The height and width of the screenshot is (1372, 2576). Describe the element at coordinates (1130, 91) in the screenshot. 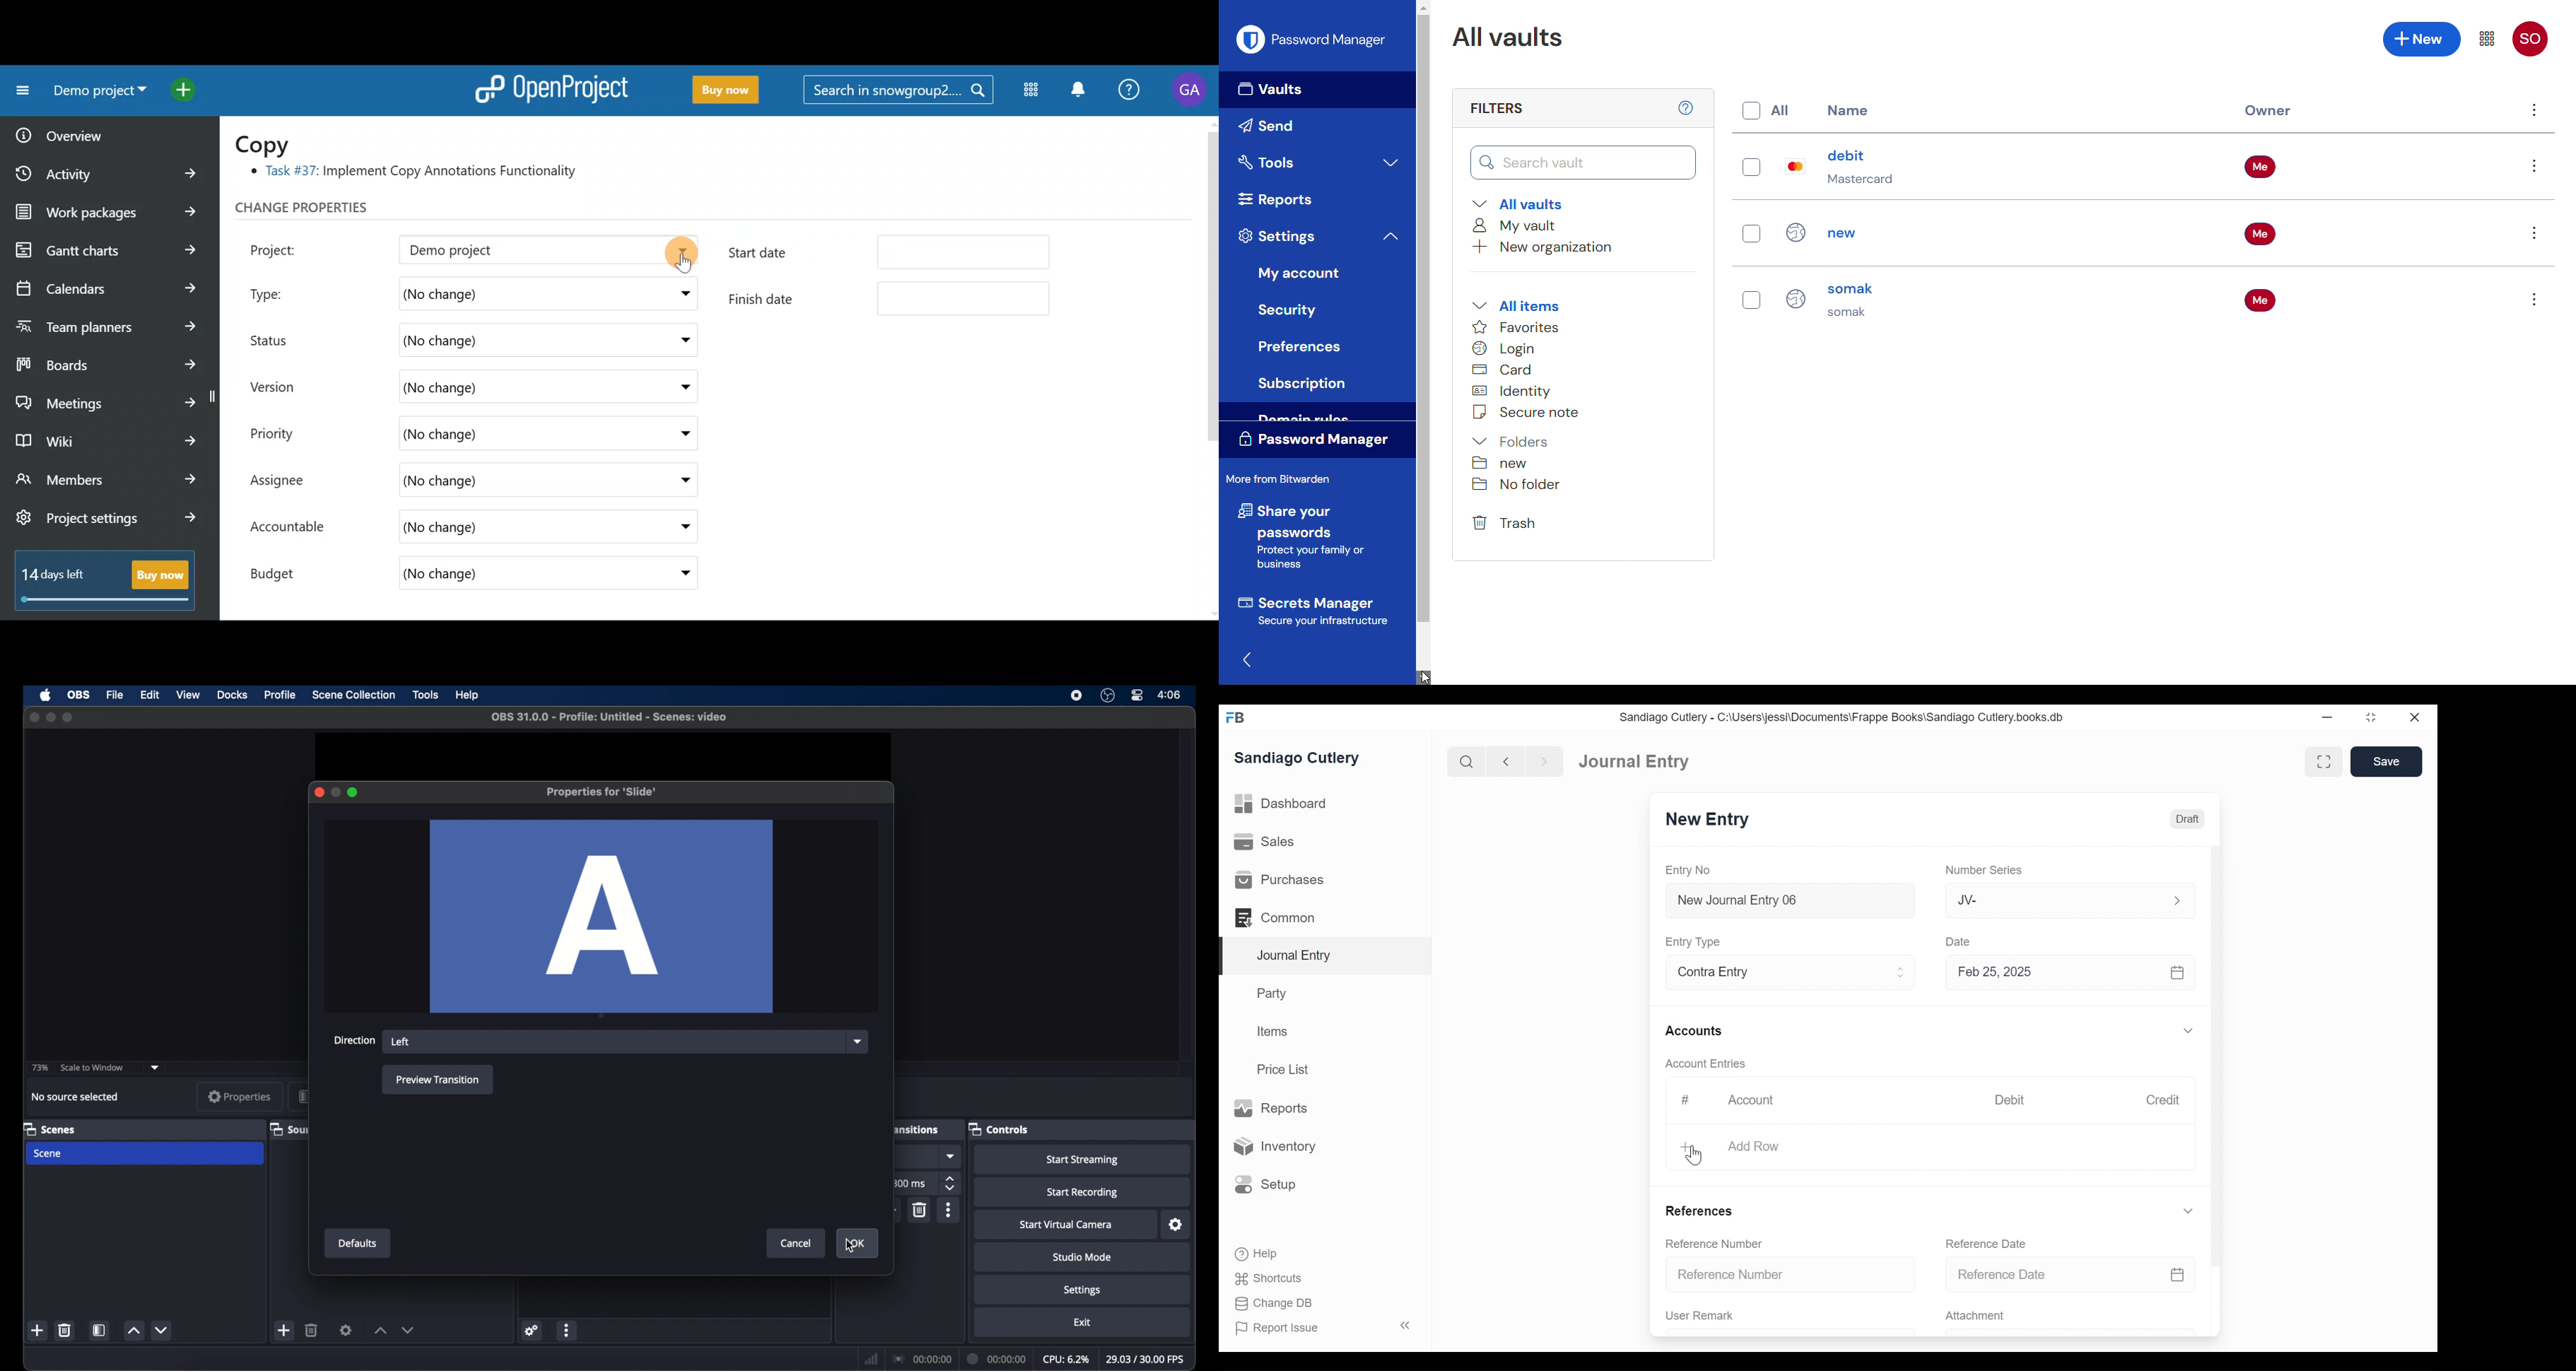

I see `Help` at that location.